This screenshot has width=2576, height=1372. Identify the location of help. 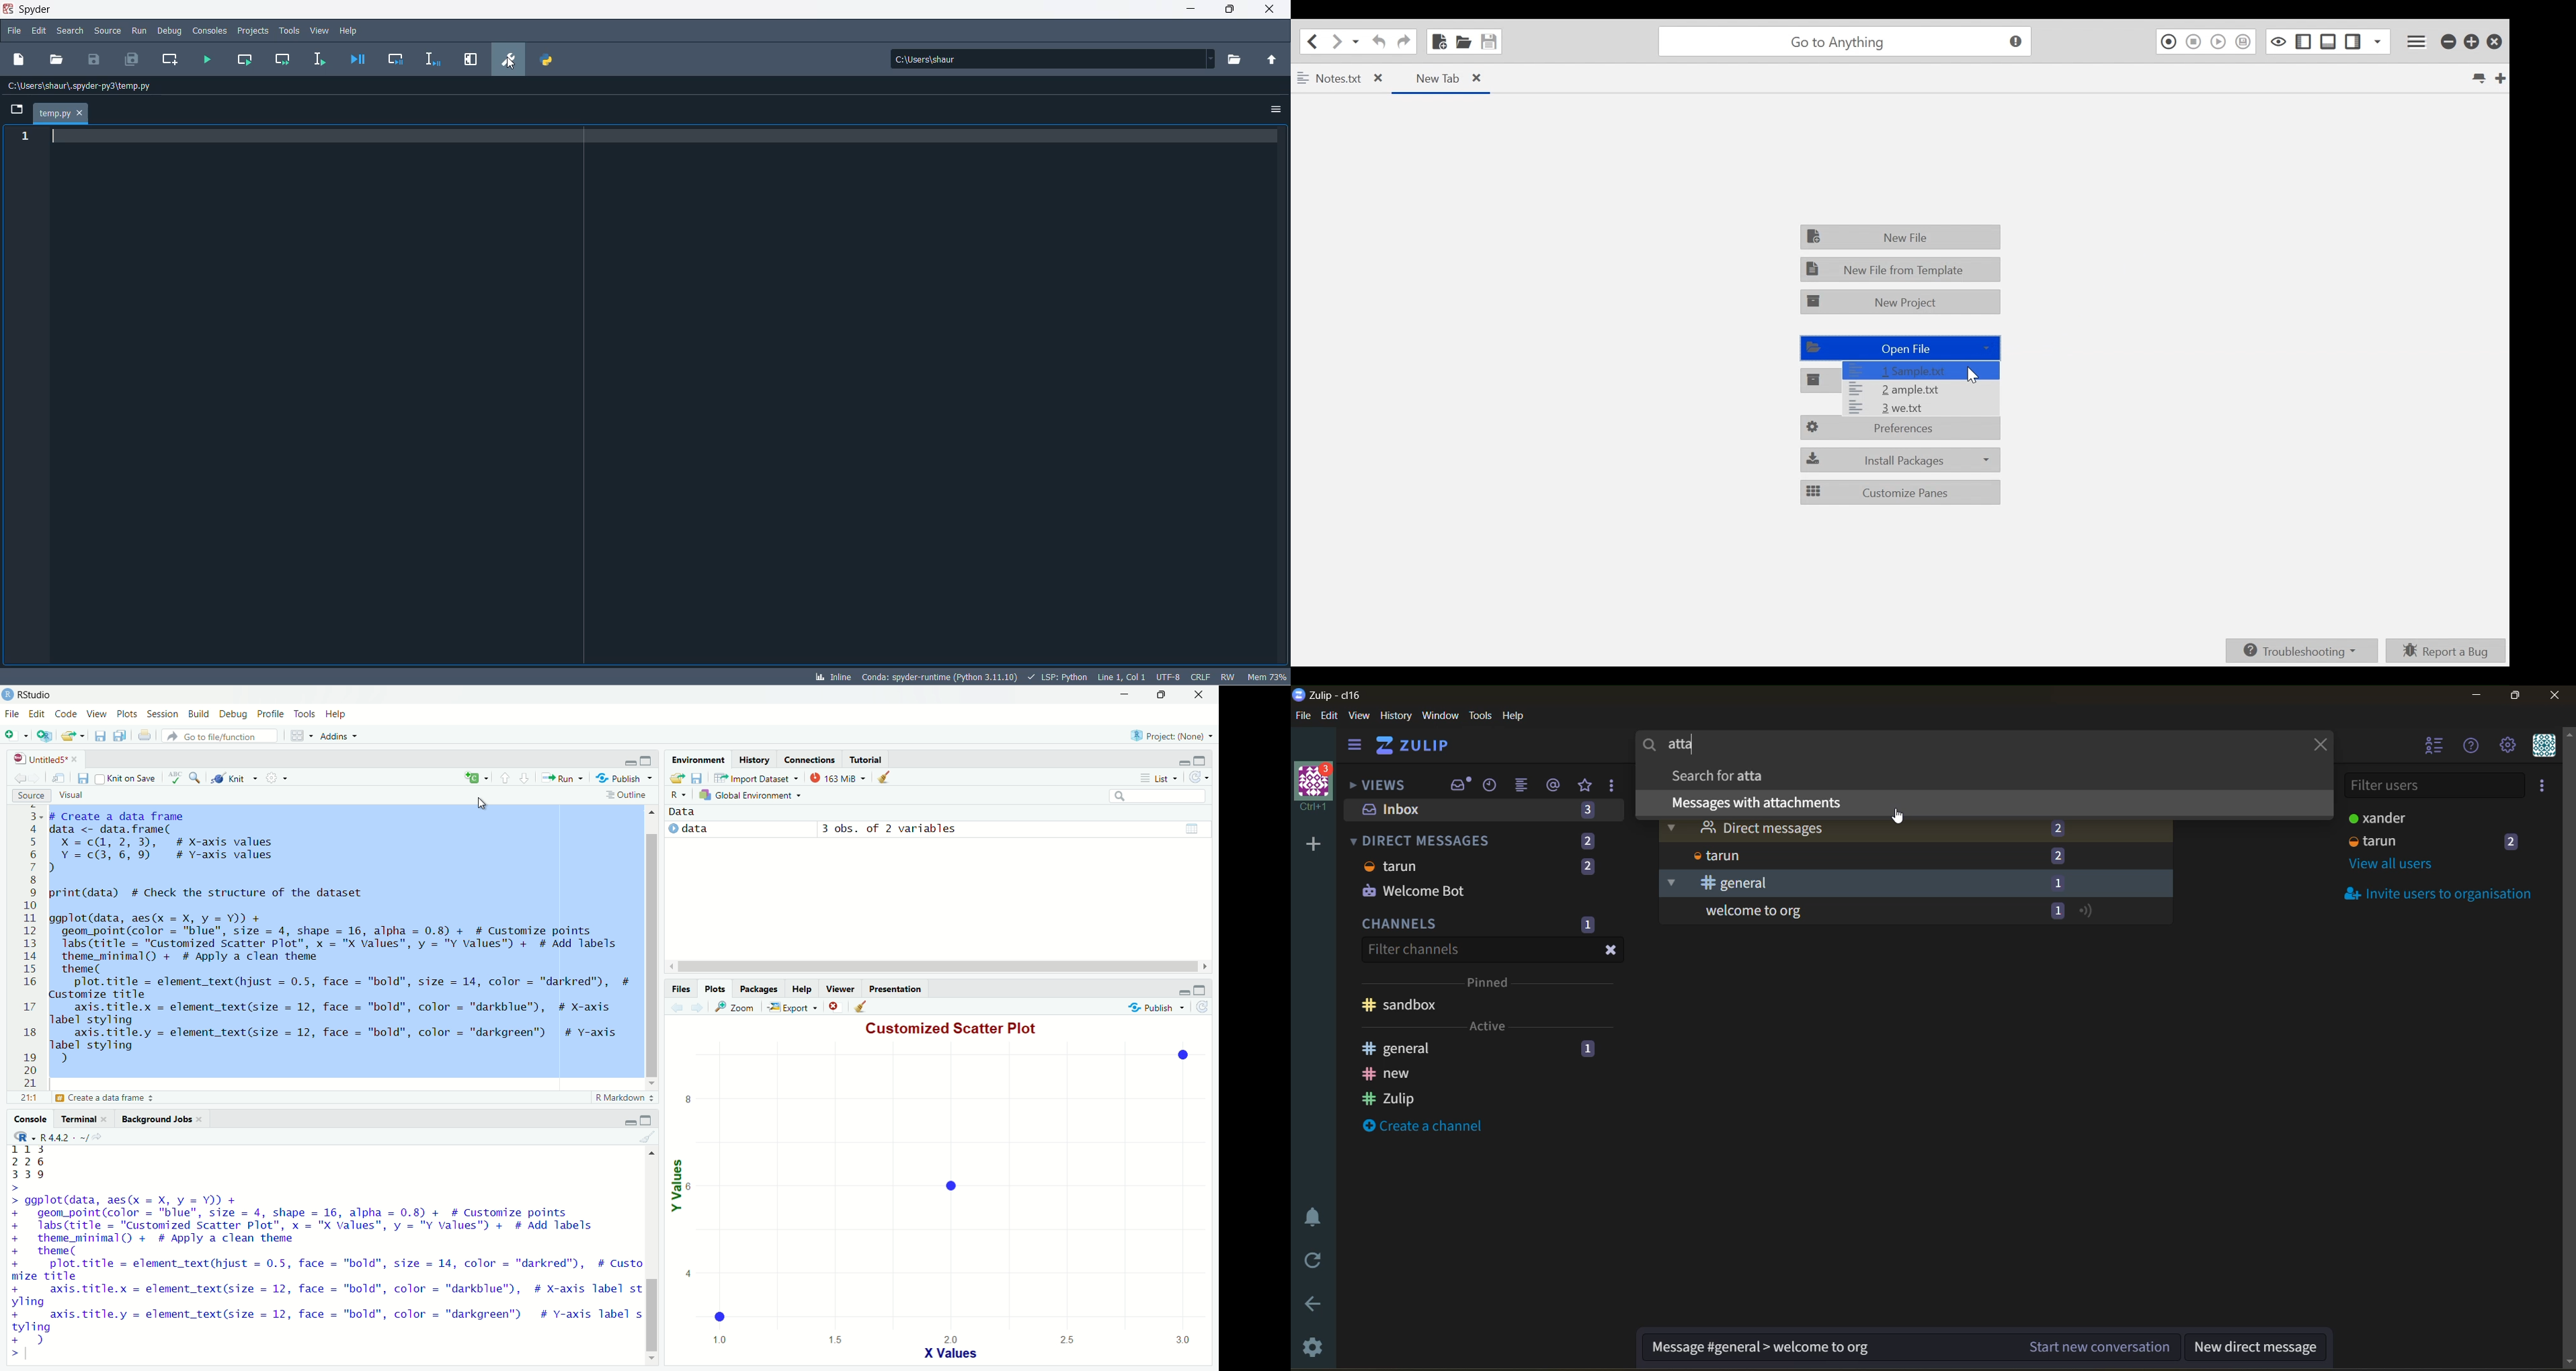
(350, 31).